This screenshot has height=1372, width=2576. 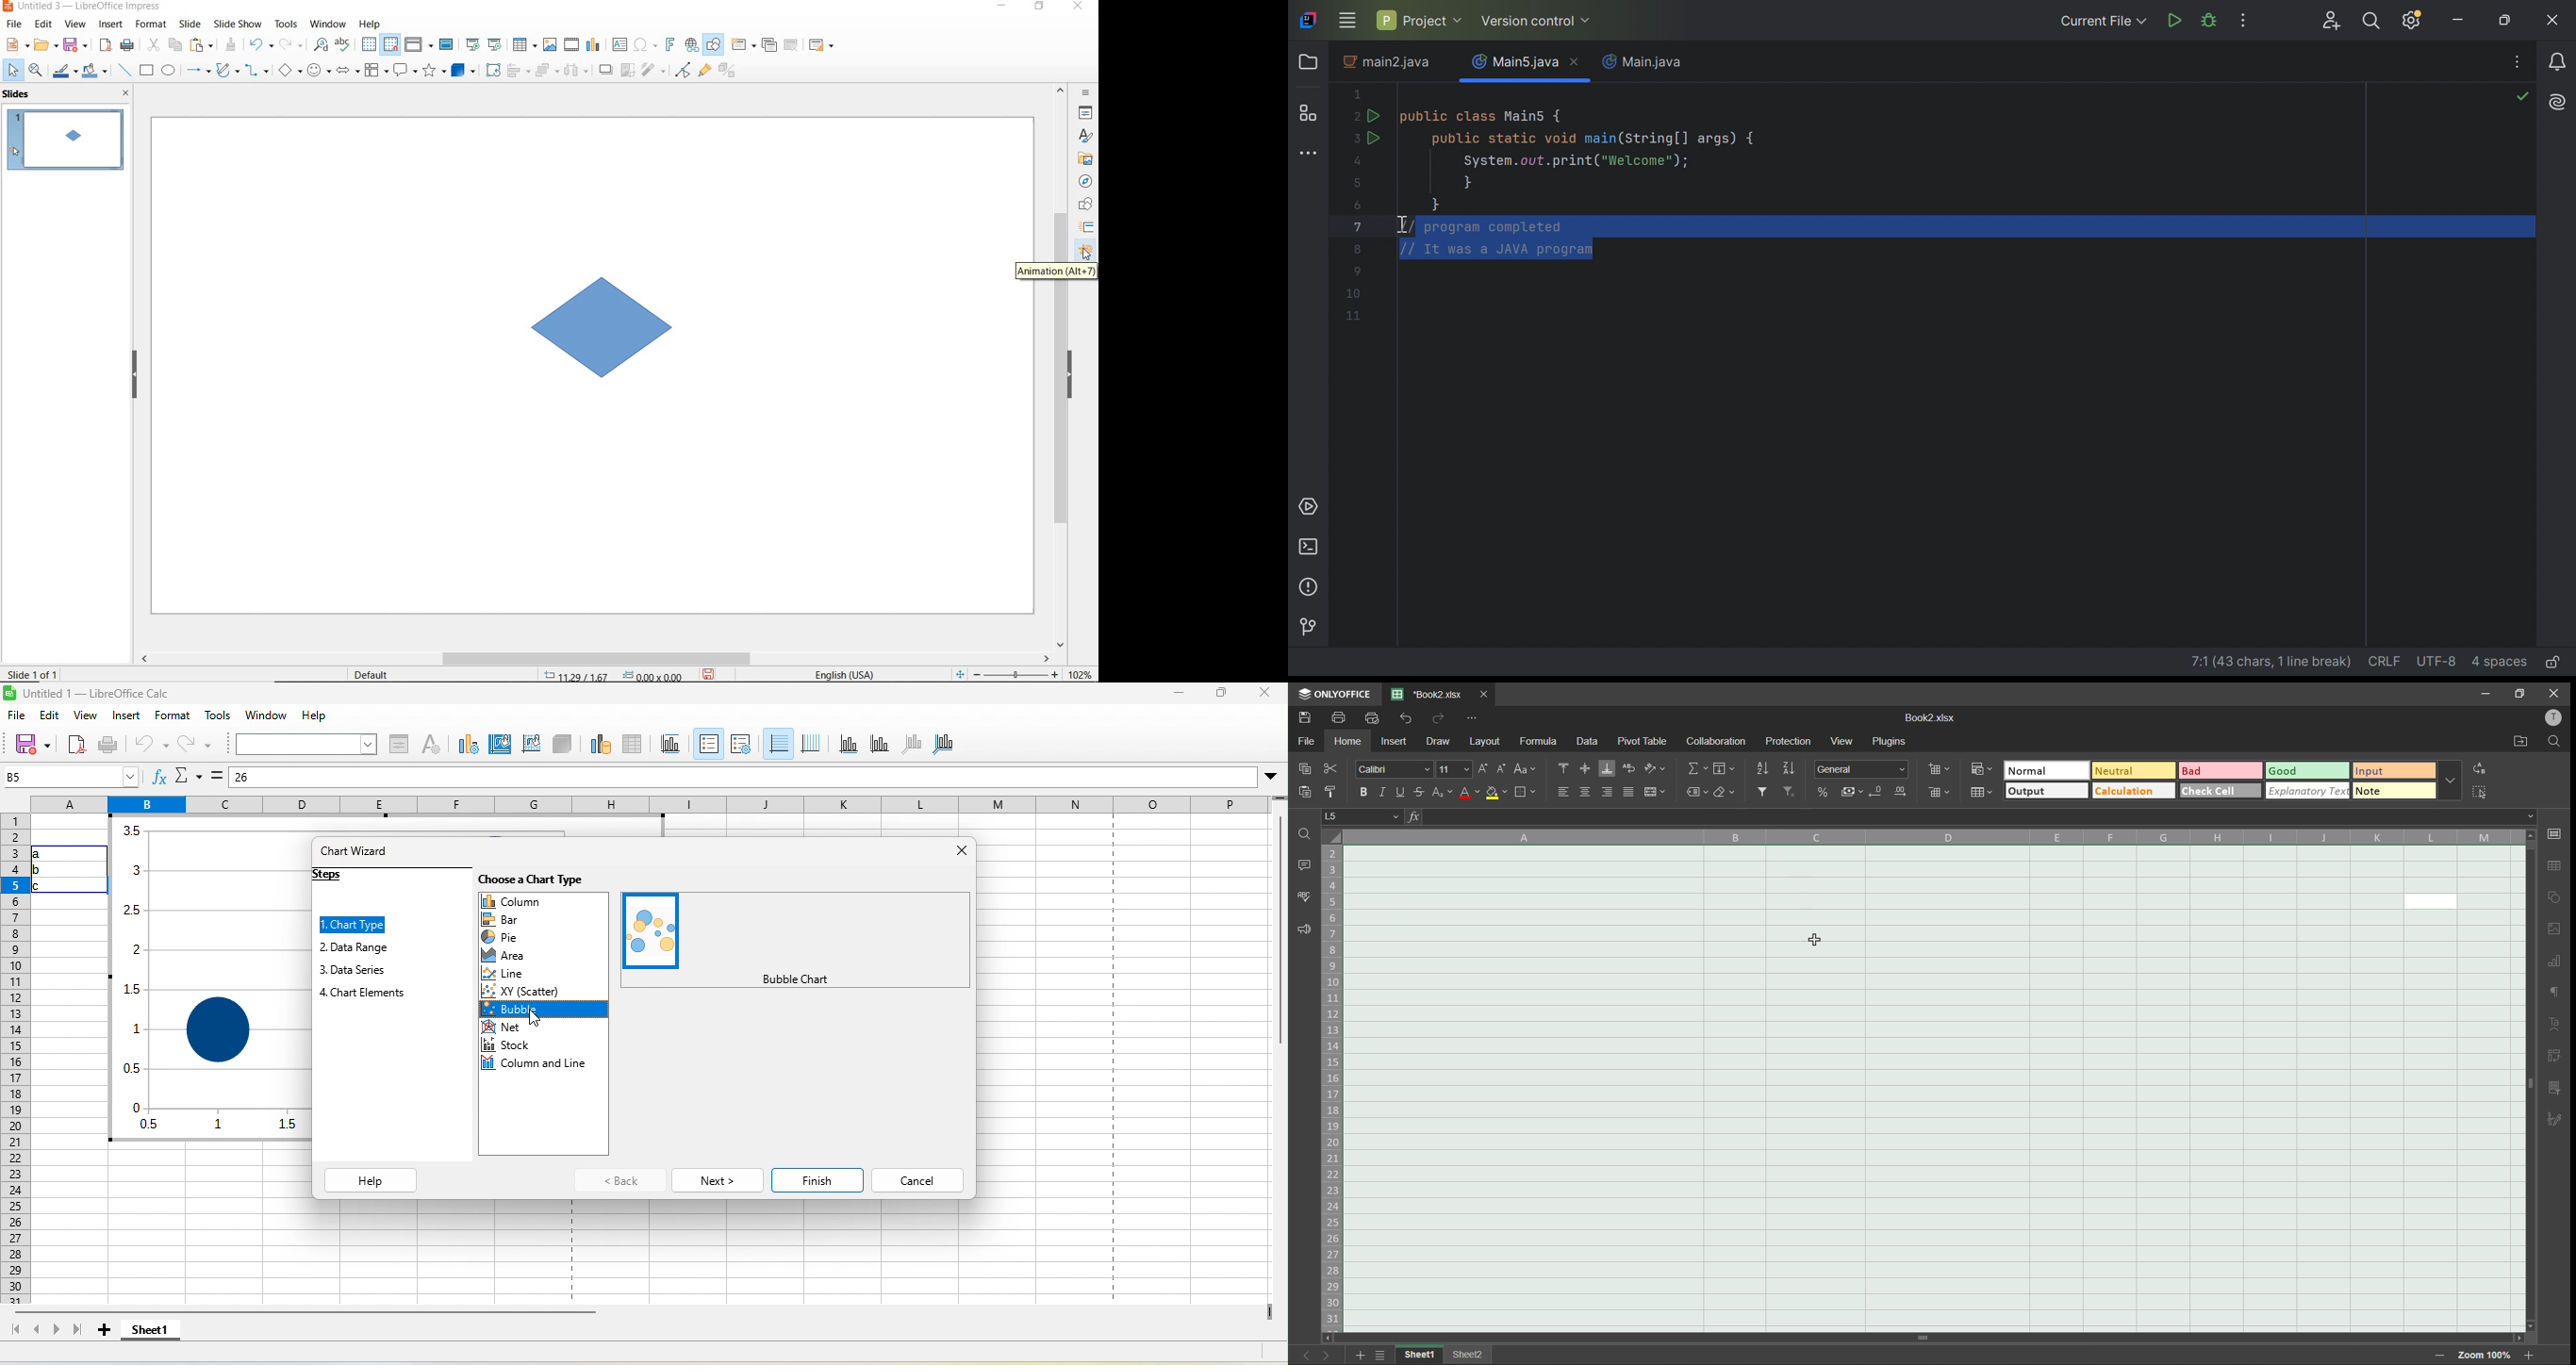 I want to click on formula bar, so click(x=1971, y=817).